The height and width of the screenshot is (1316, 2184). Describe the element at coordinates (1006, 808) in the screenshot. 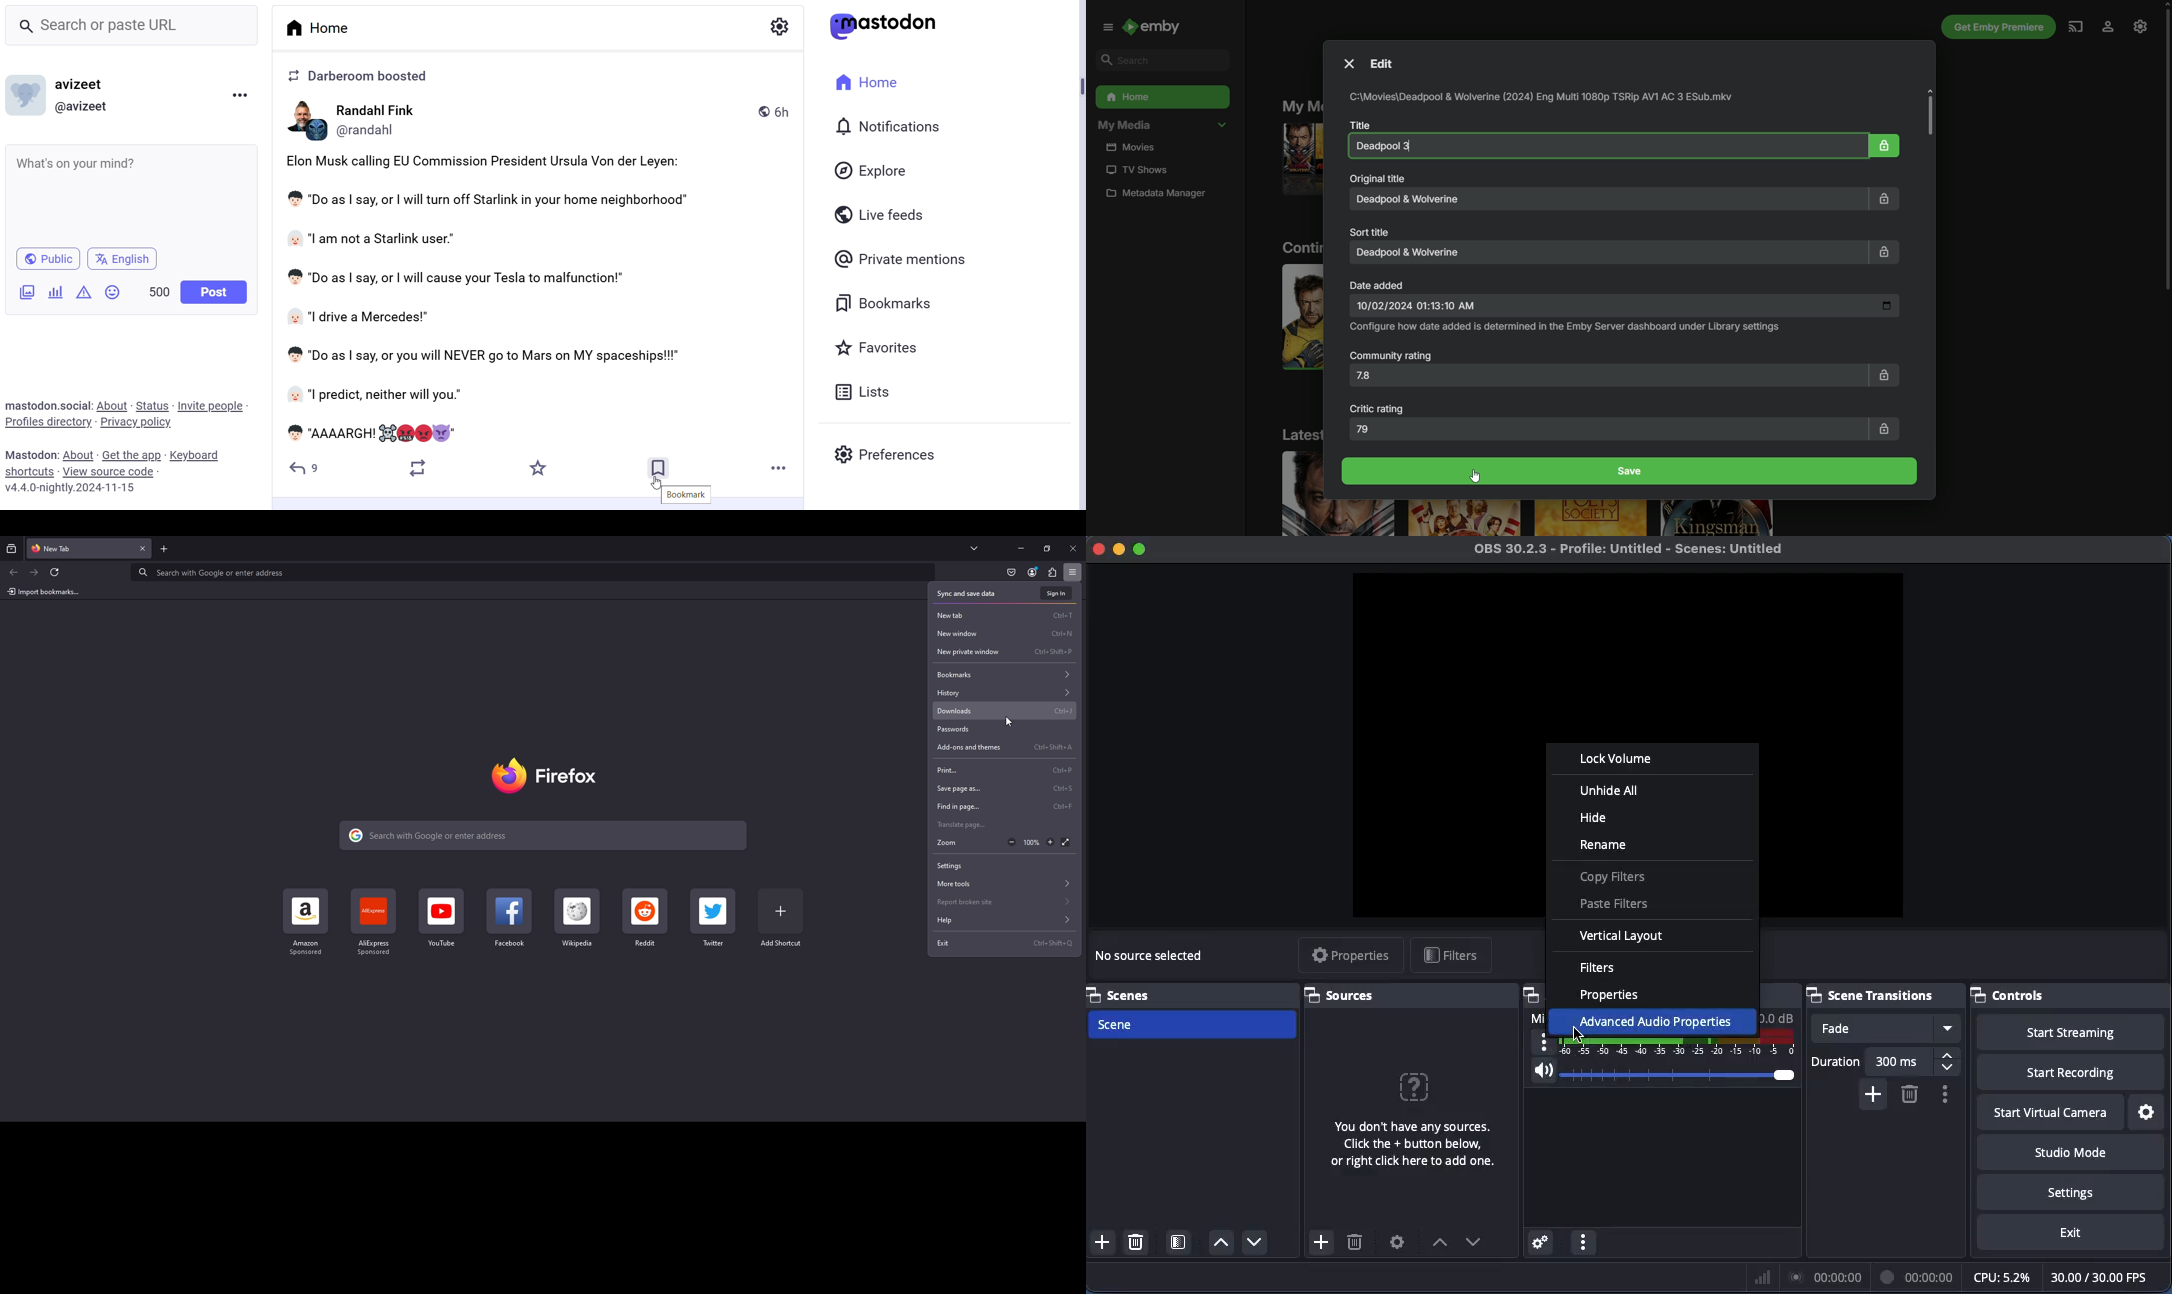

I see `Find in page` at that location.